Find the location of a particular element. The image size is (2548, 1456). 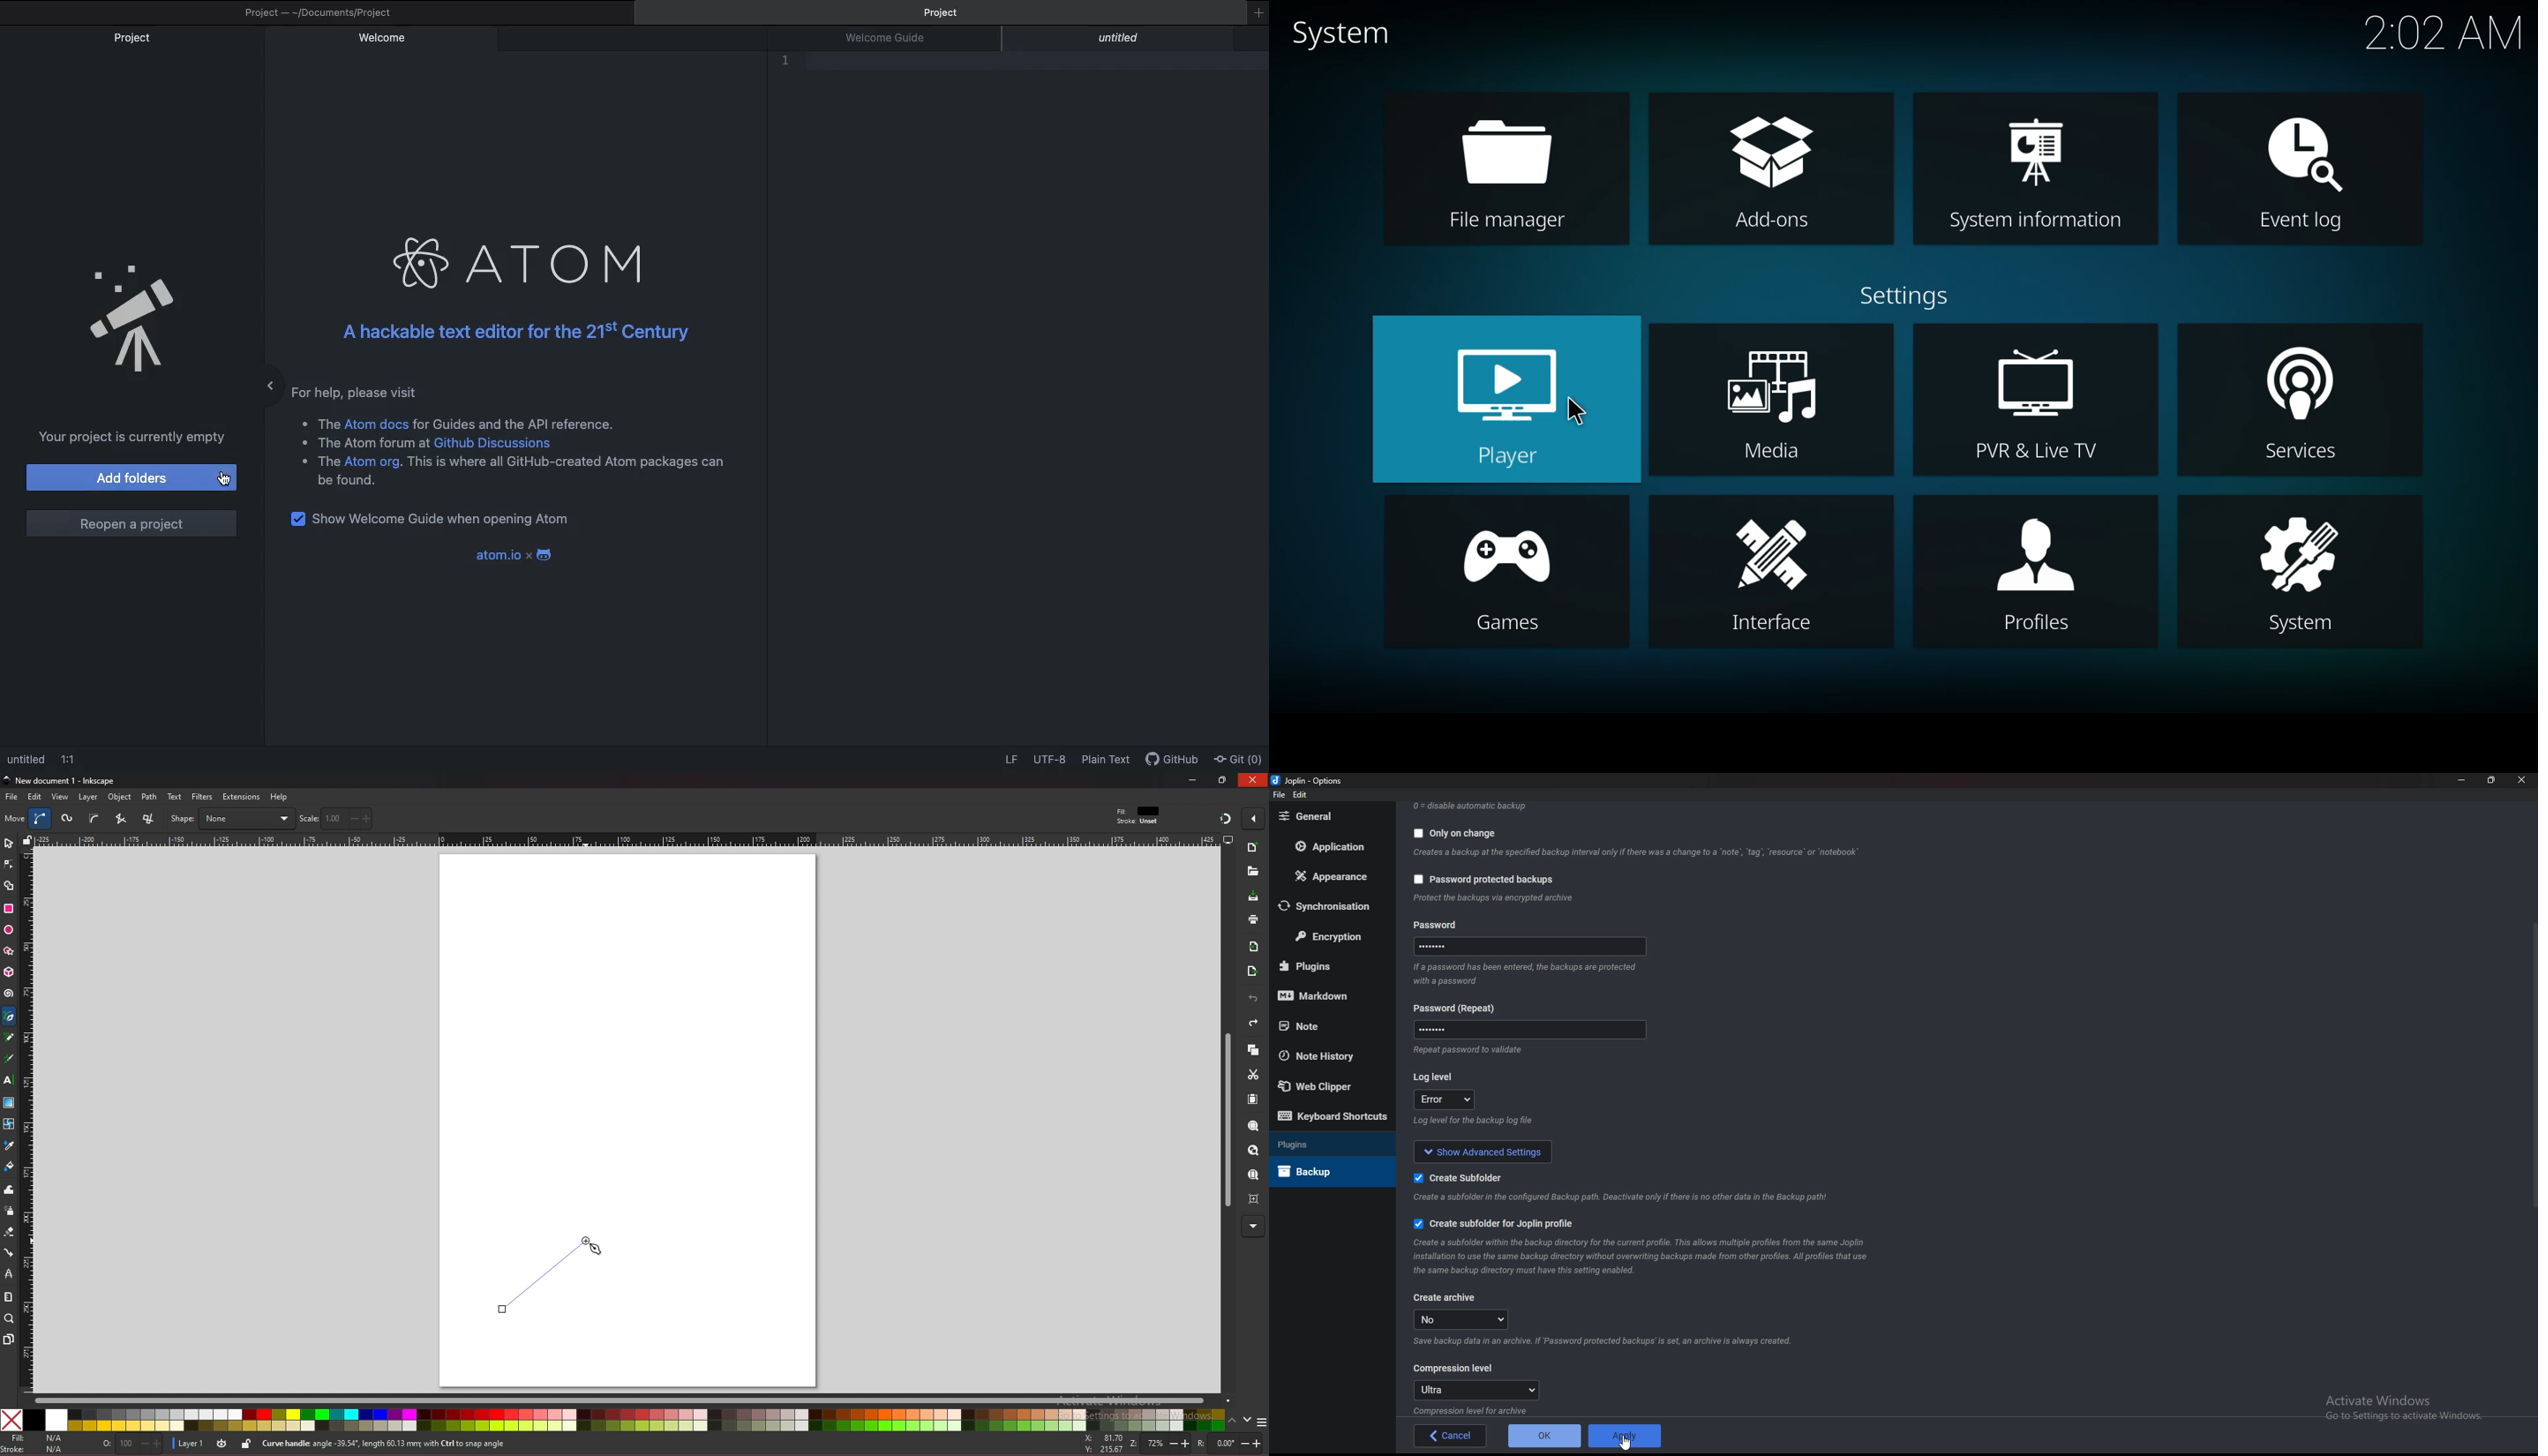

Password is located at coordinates (1455, 1007).